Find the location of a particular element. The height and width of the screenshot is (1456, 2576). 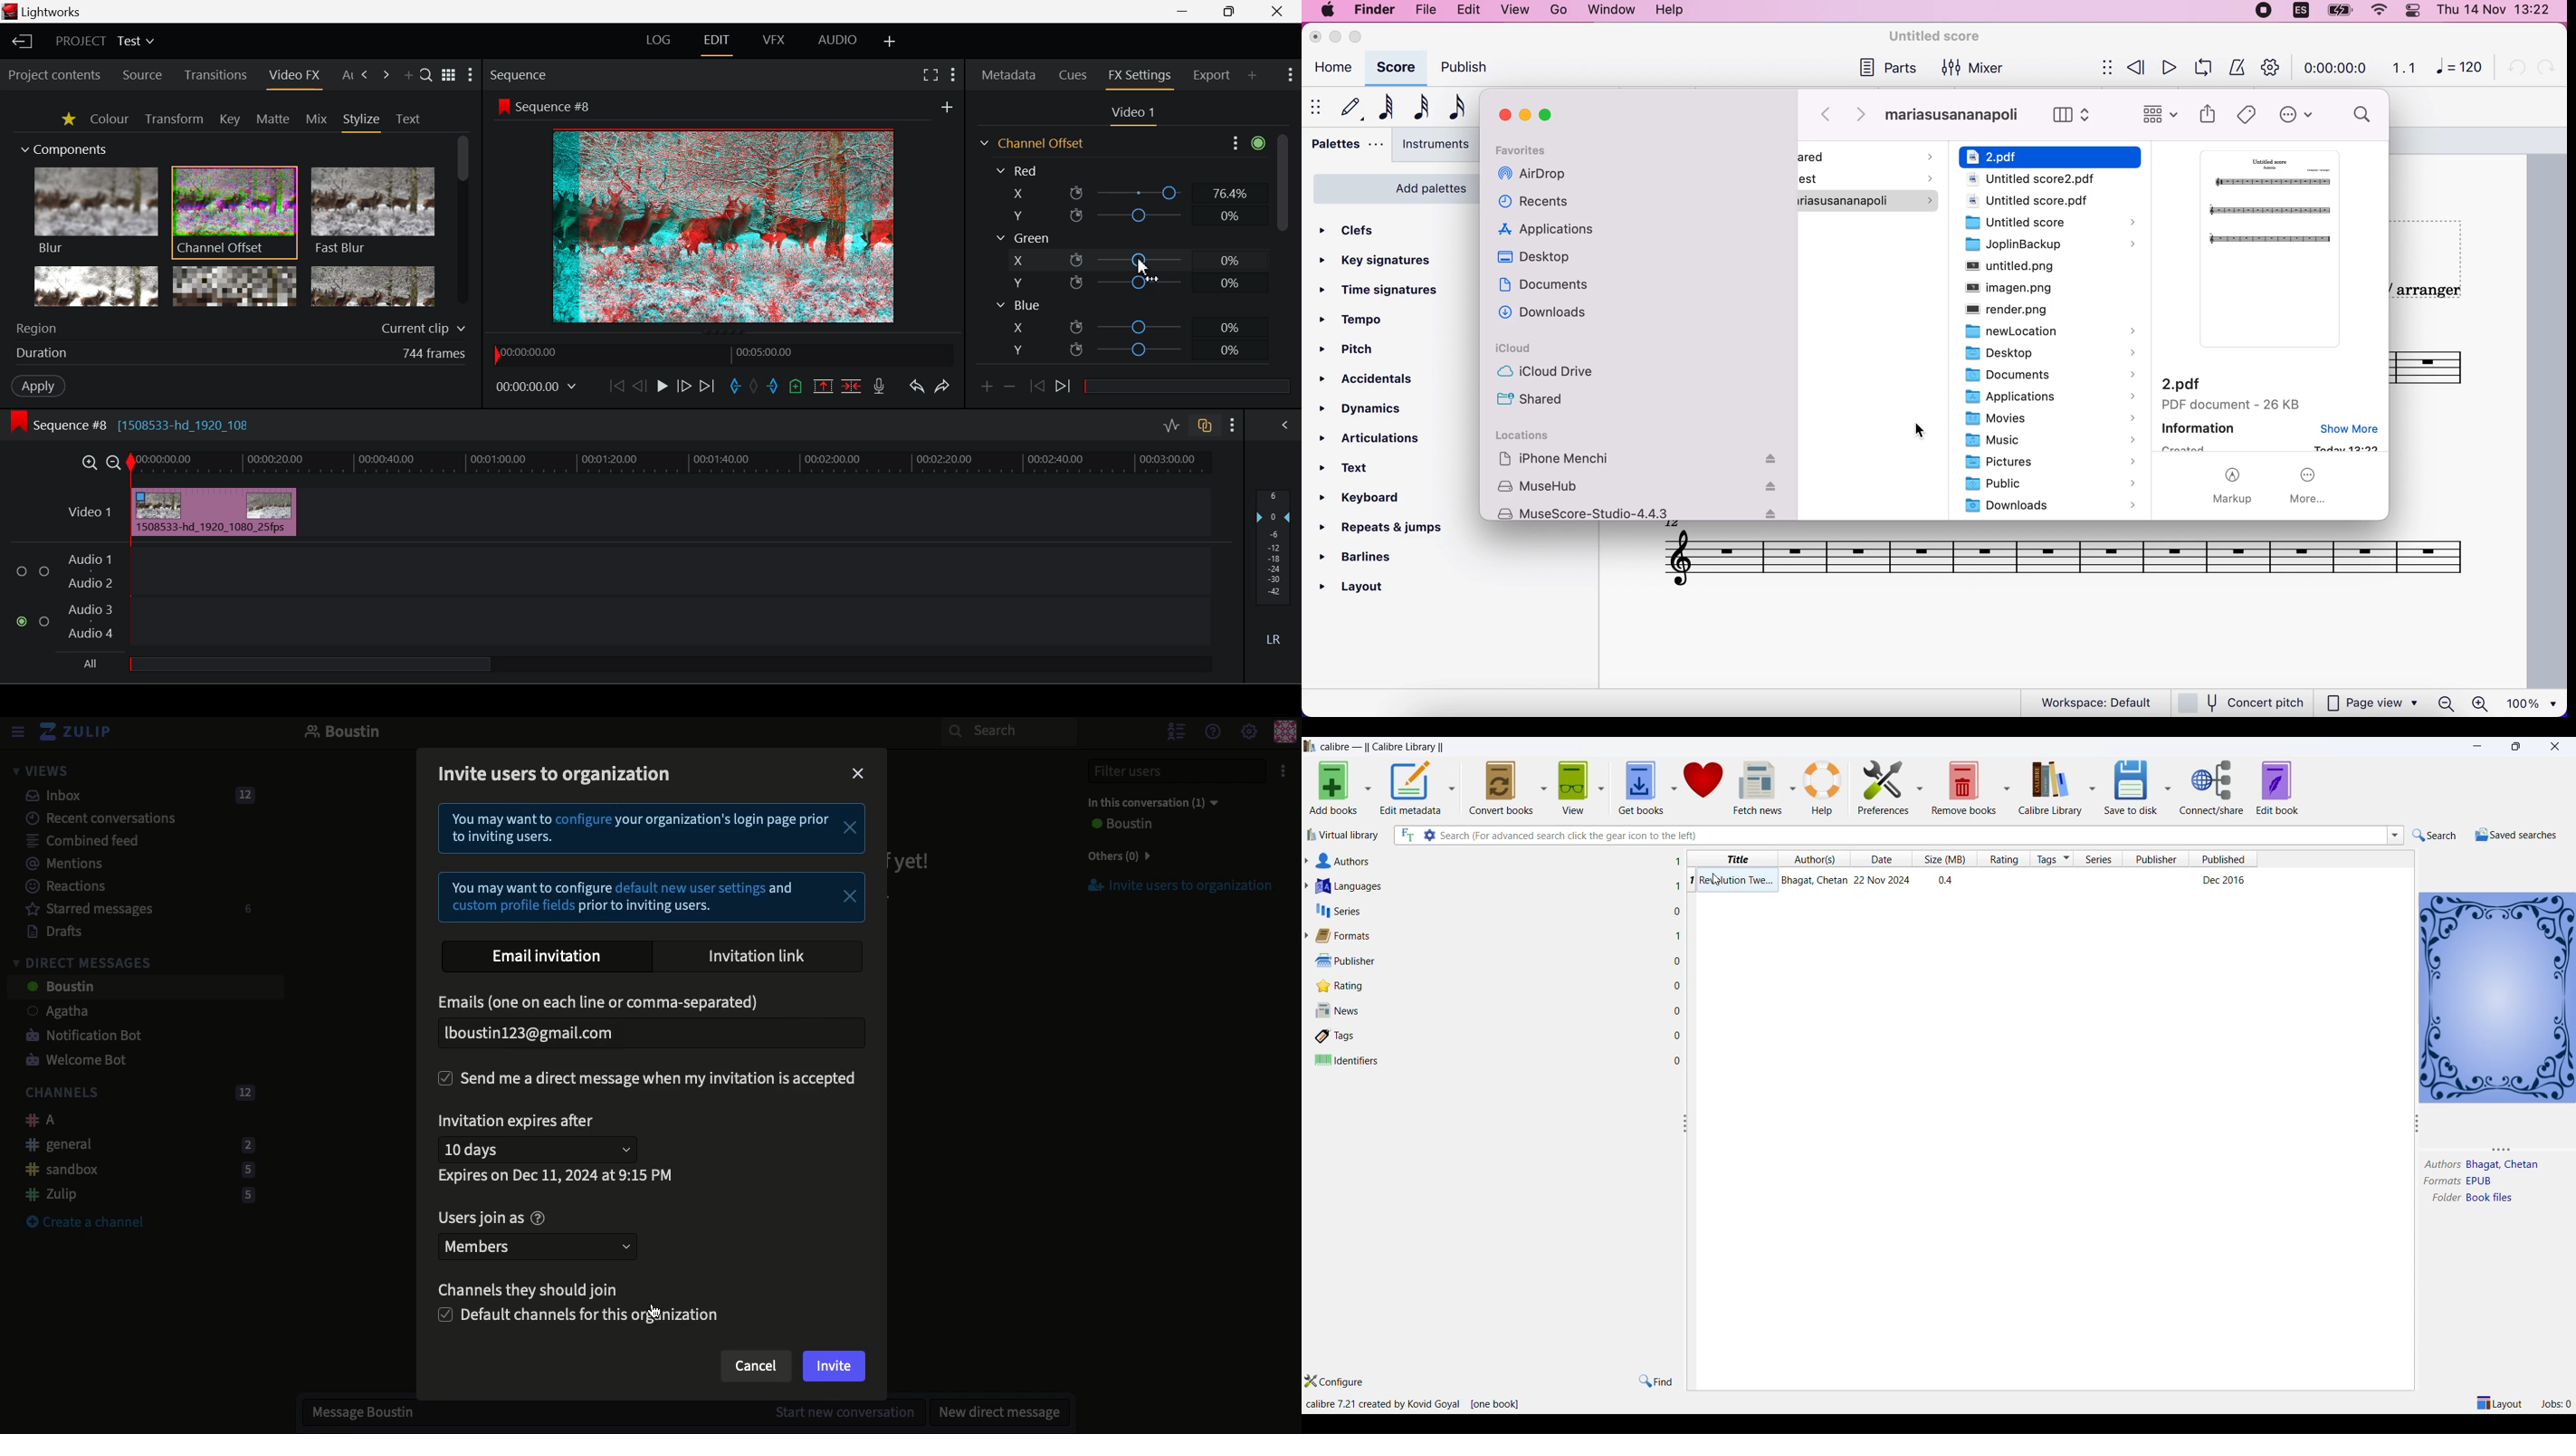

Remove All Marks is located at coordinates (753, 387).